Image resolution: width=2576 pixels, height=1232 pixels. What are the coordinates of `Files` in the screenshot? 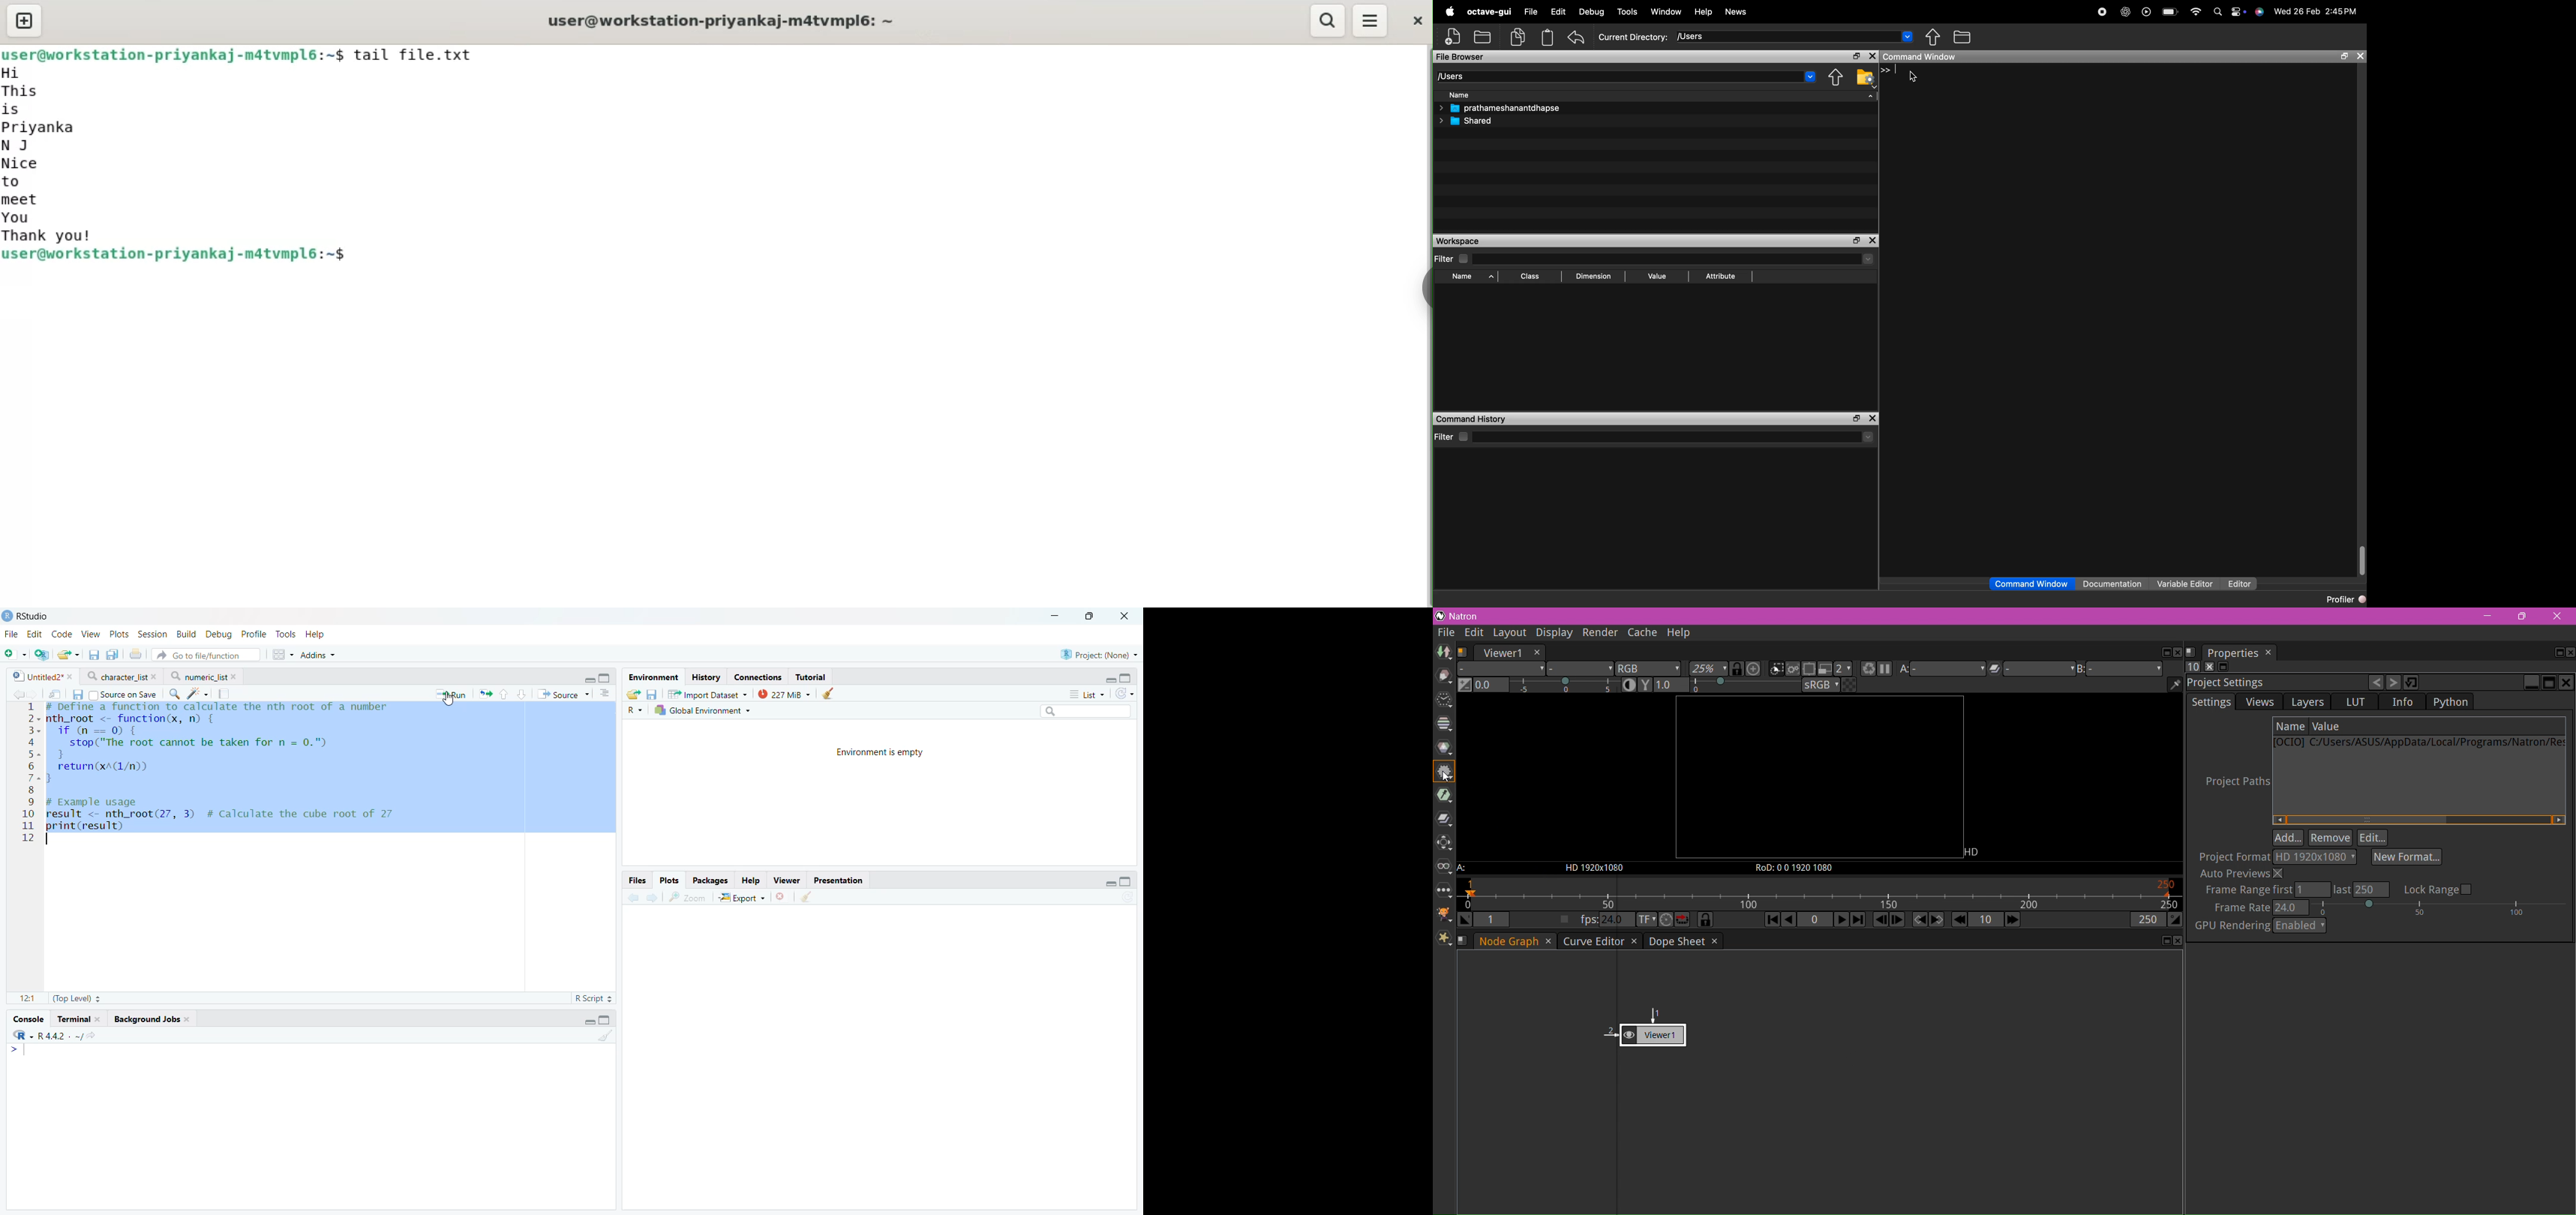 It's located at (637, 880).